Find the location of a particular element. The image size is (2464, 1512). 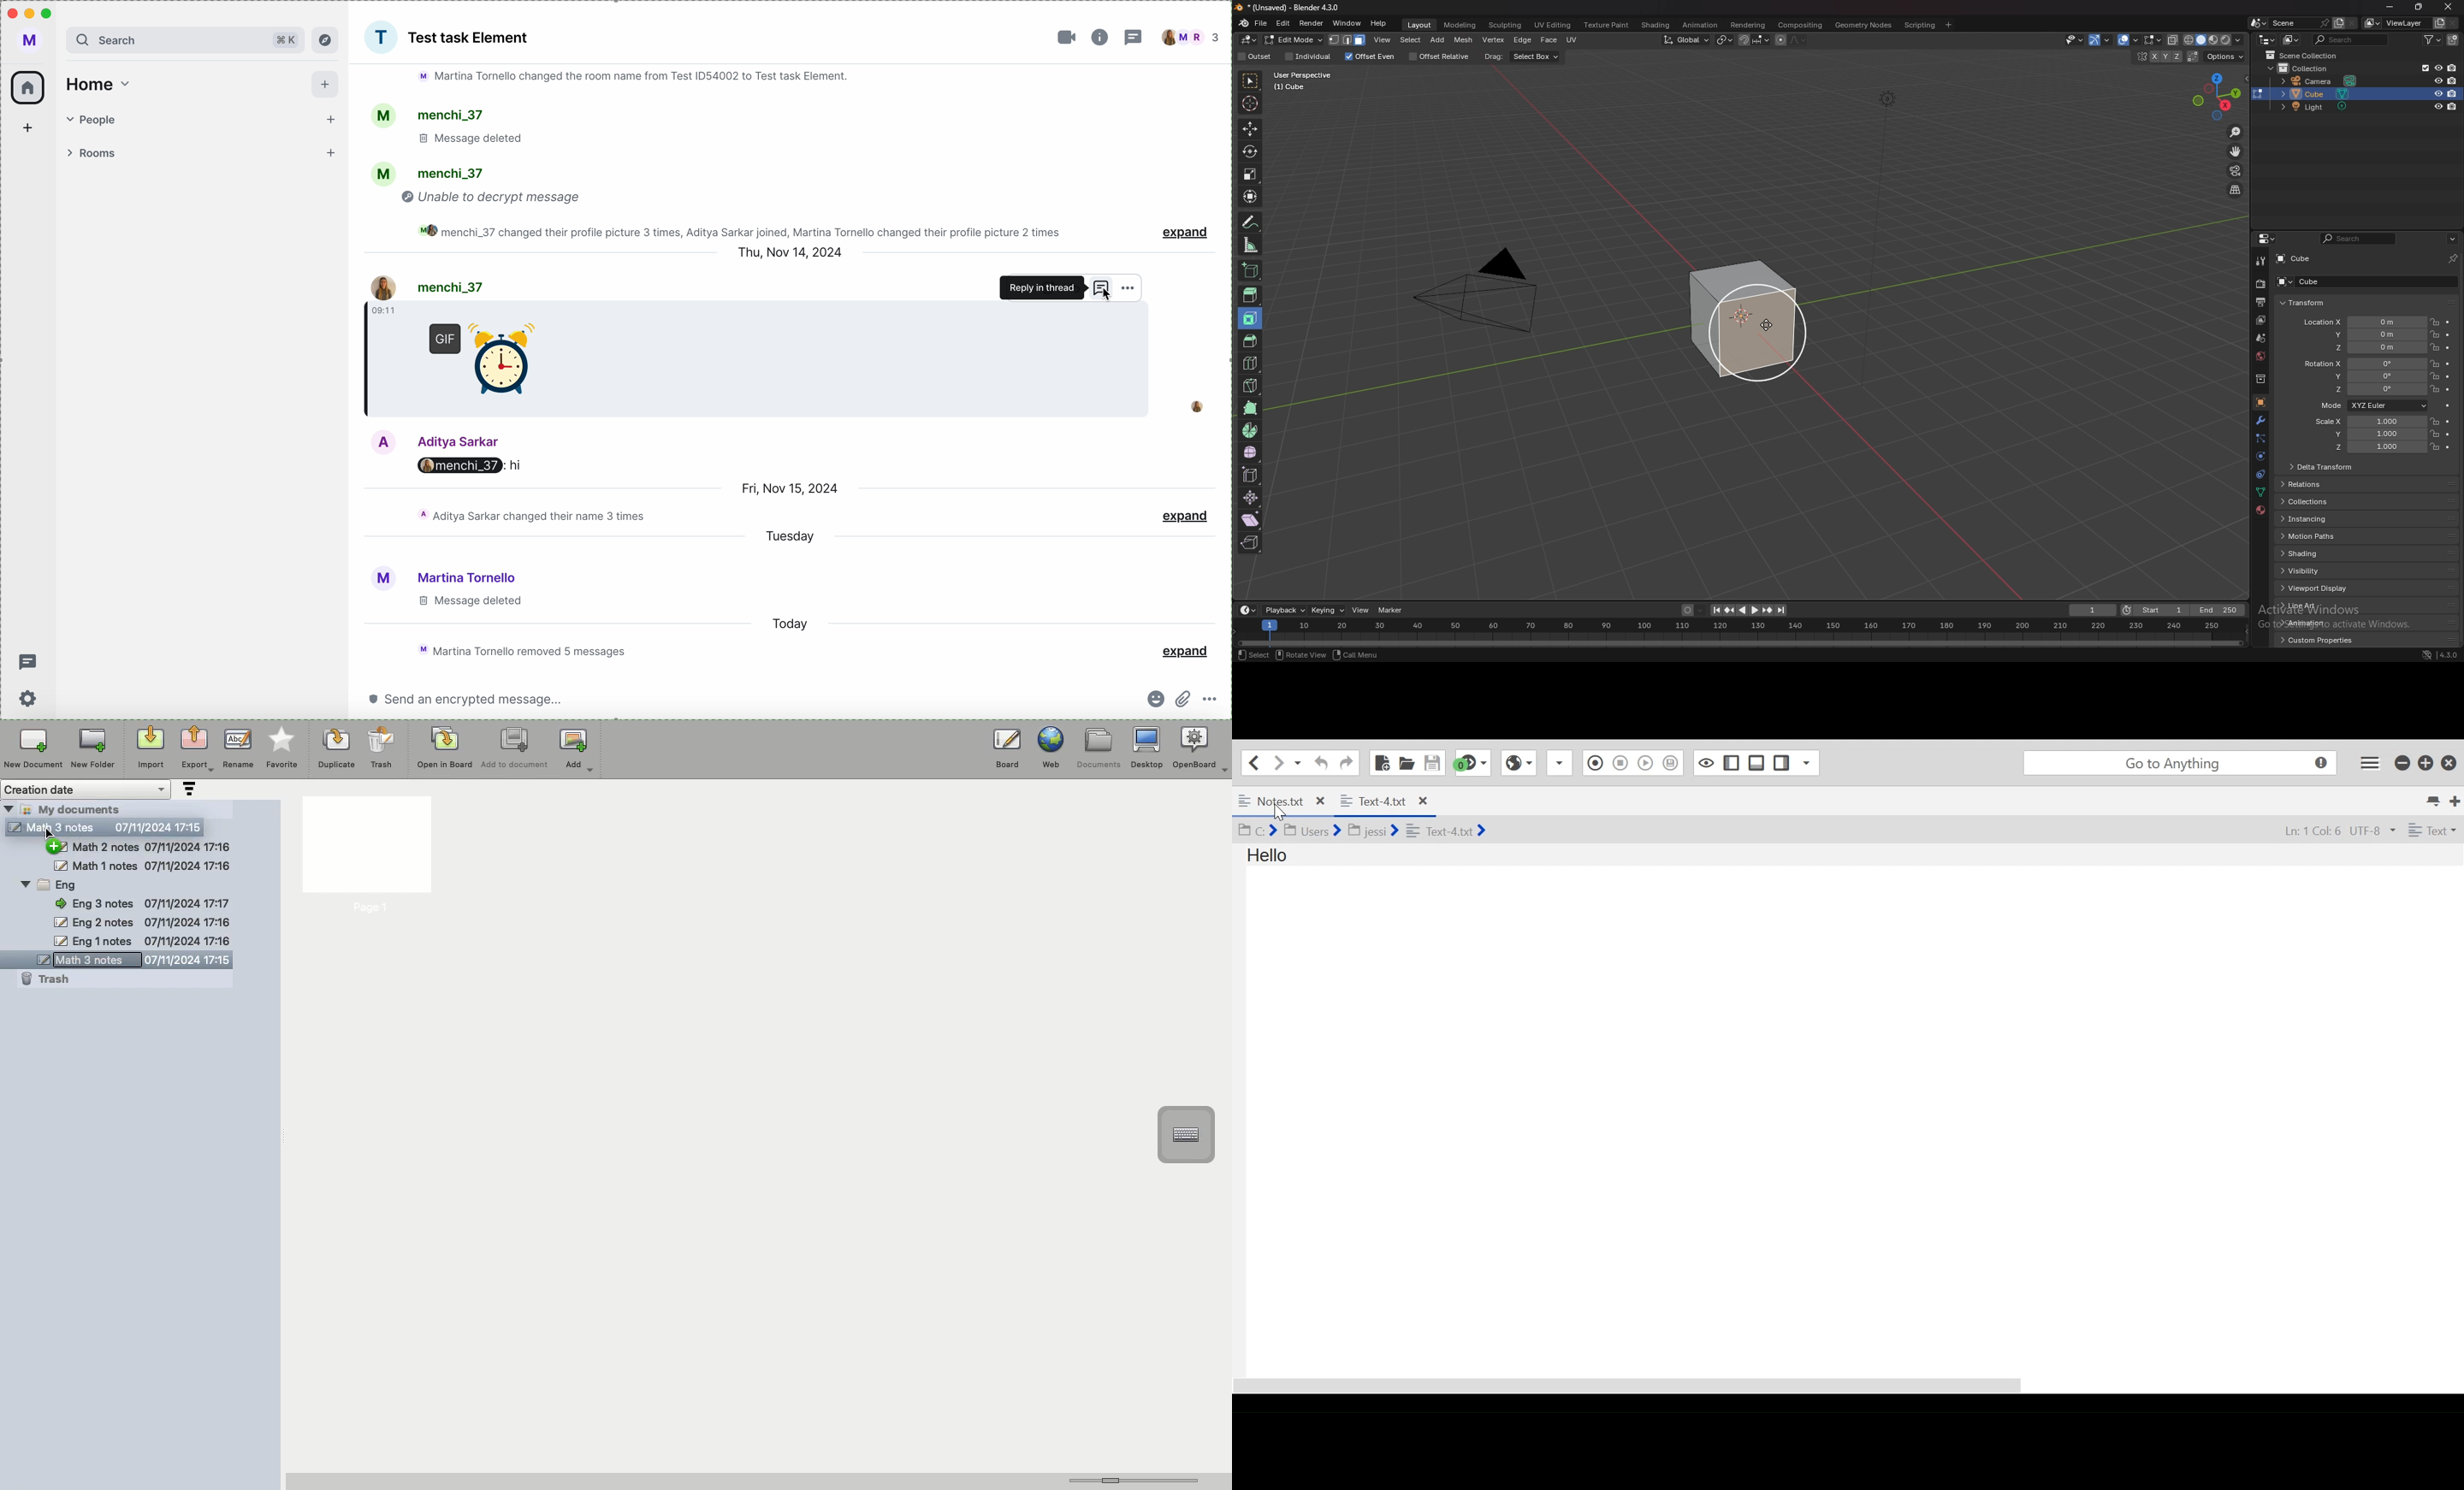

chat activity of the day is located at coordinates (518, 650).